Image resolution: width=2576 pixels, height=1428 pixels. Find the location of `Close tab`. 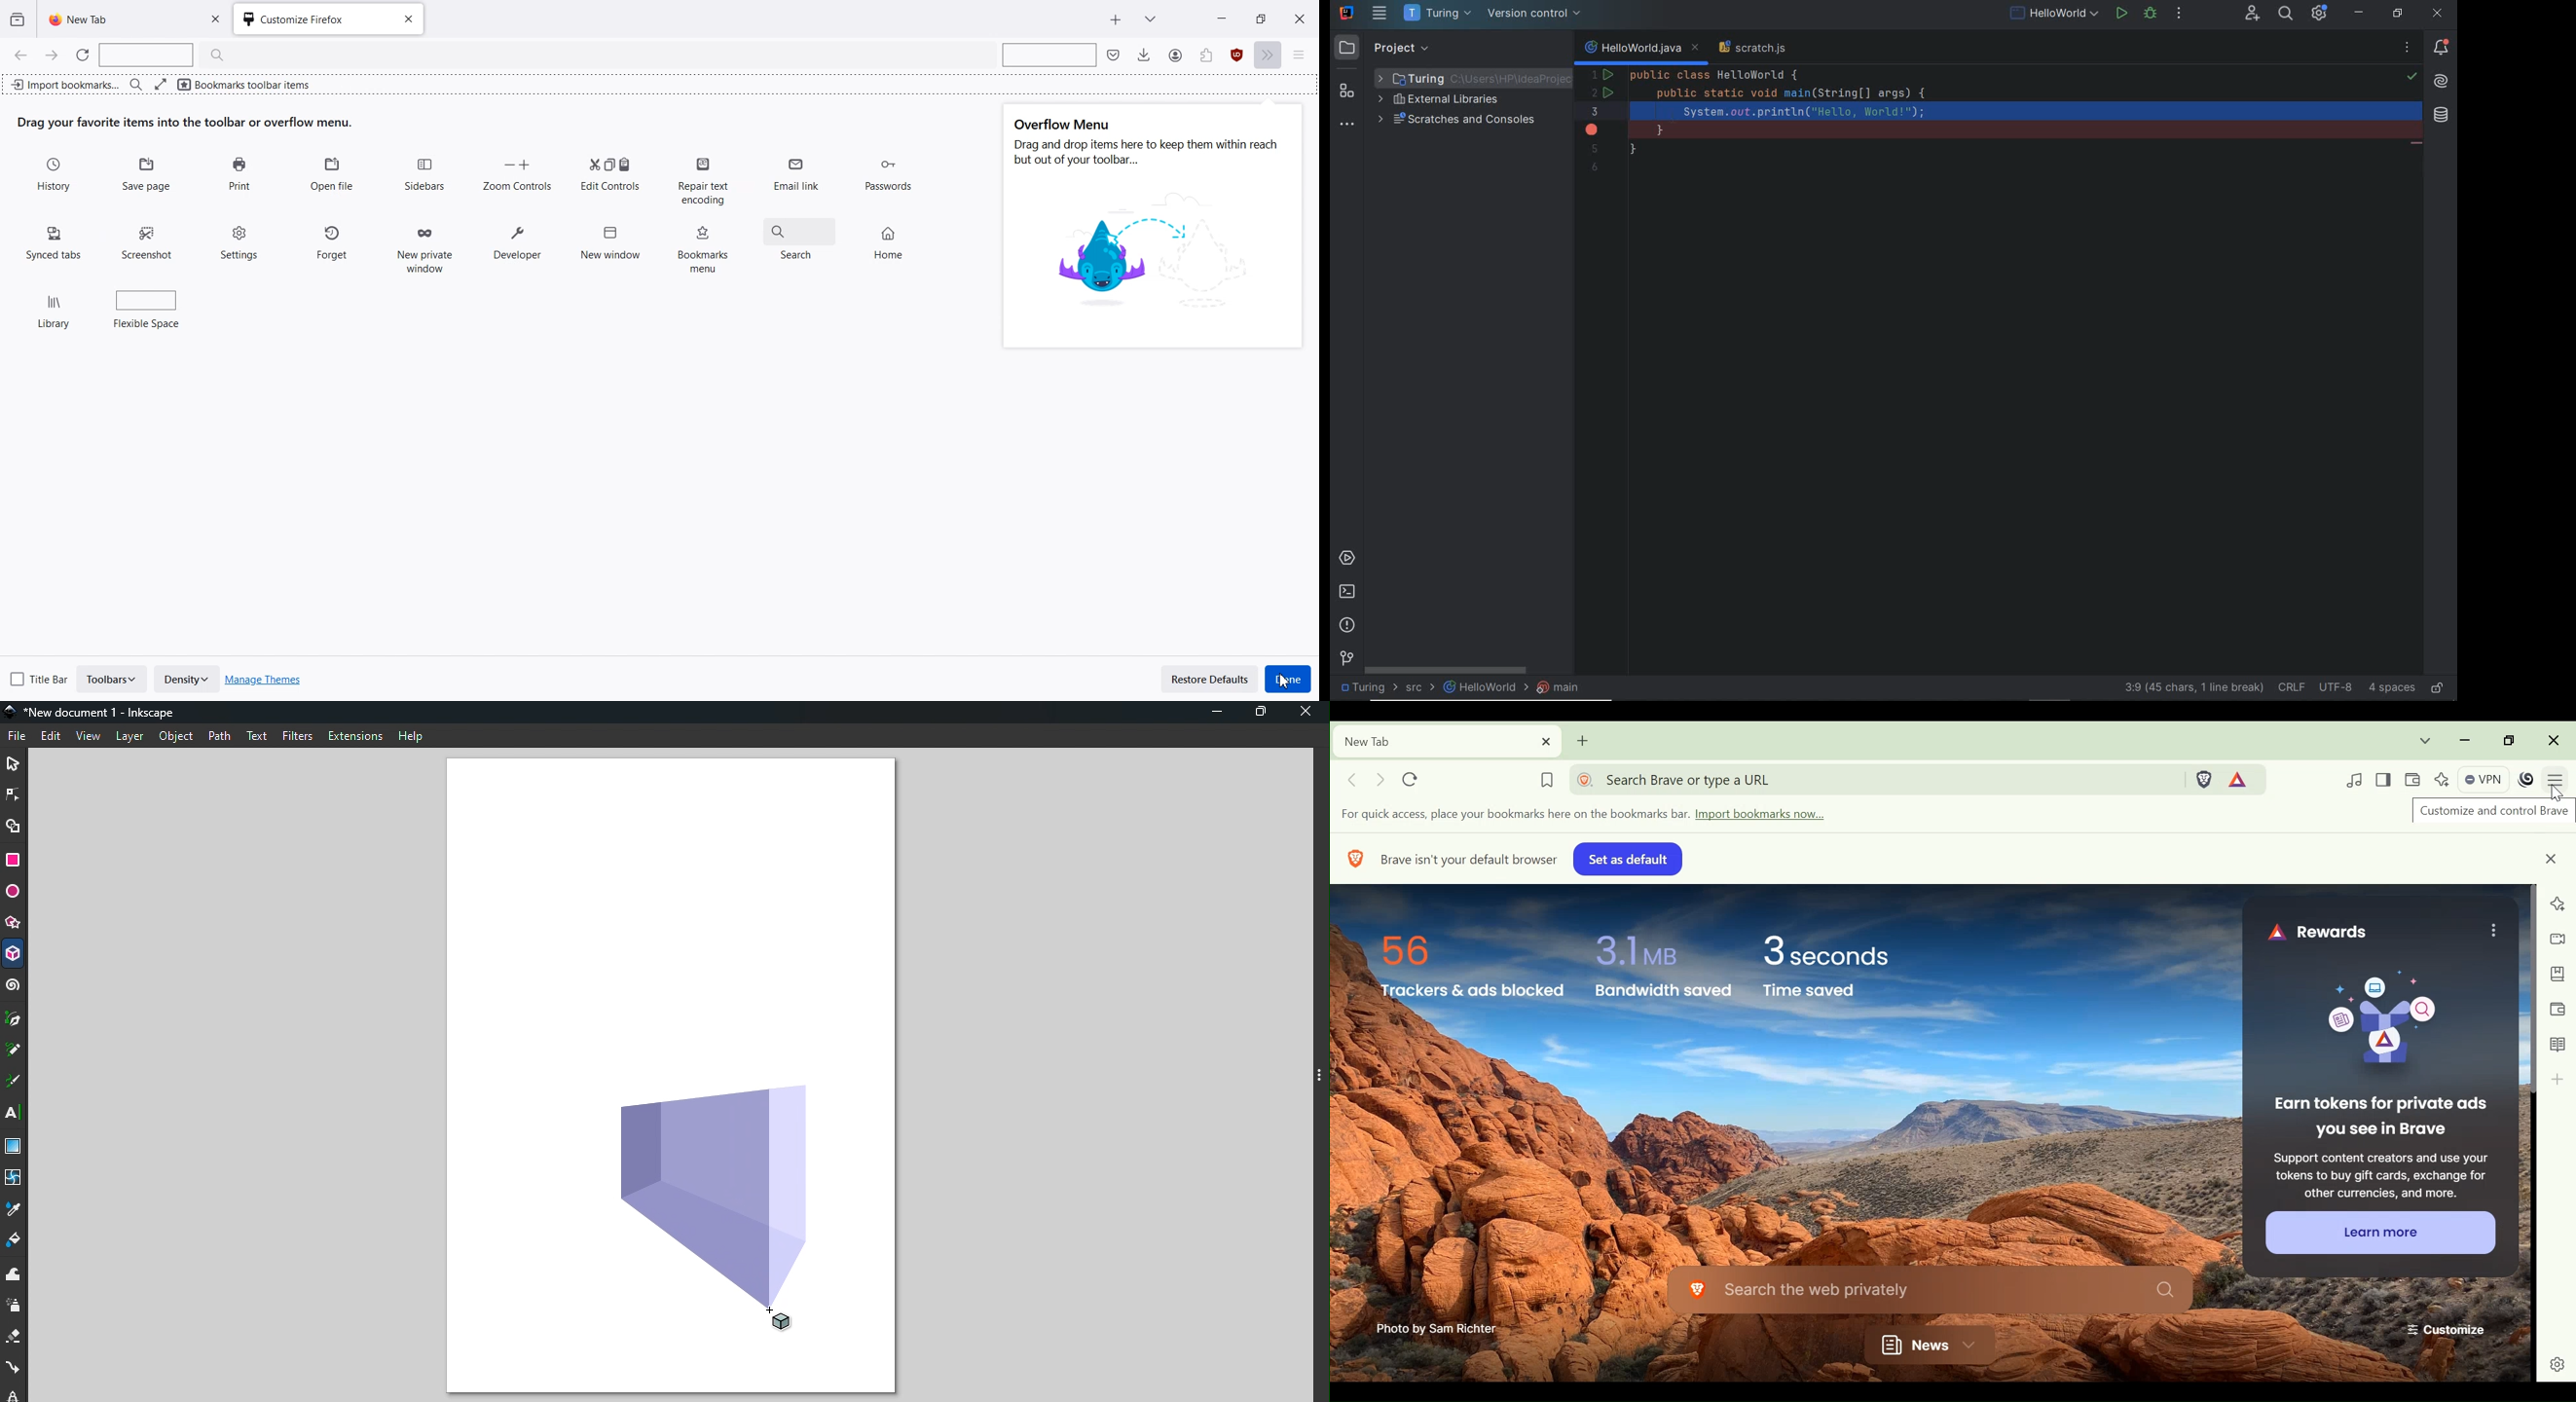

Close tab is located at coordinates (407, 19).